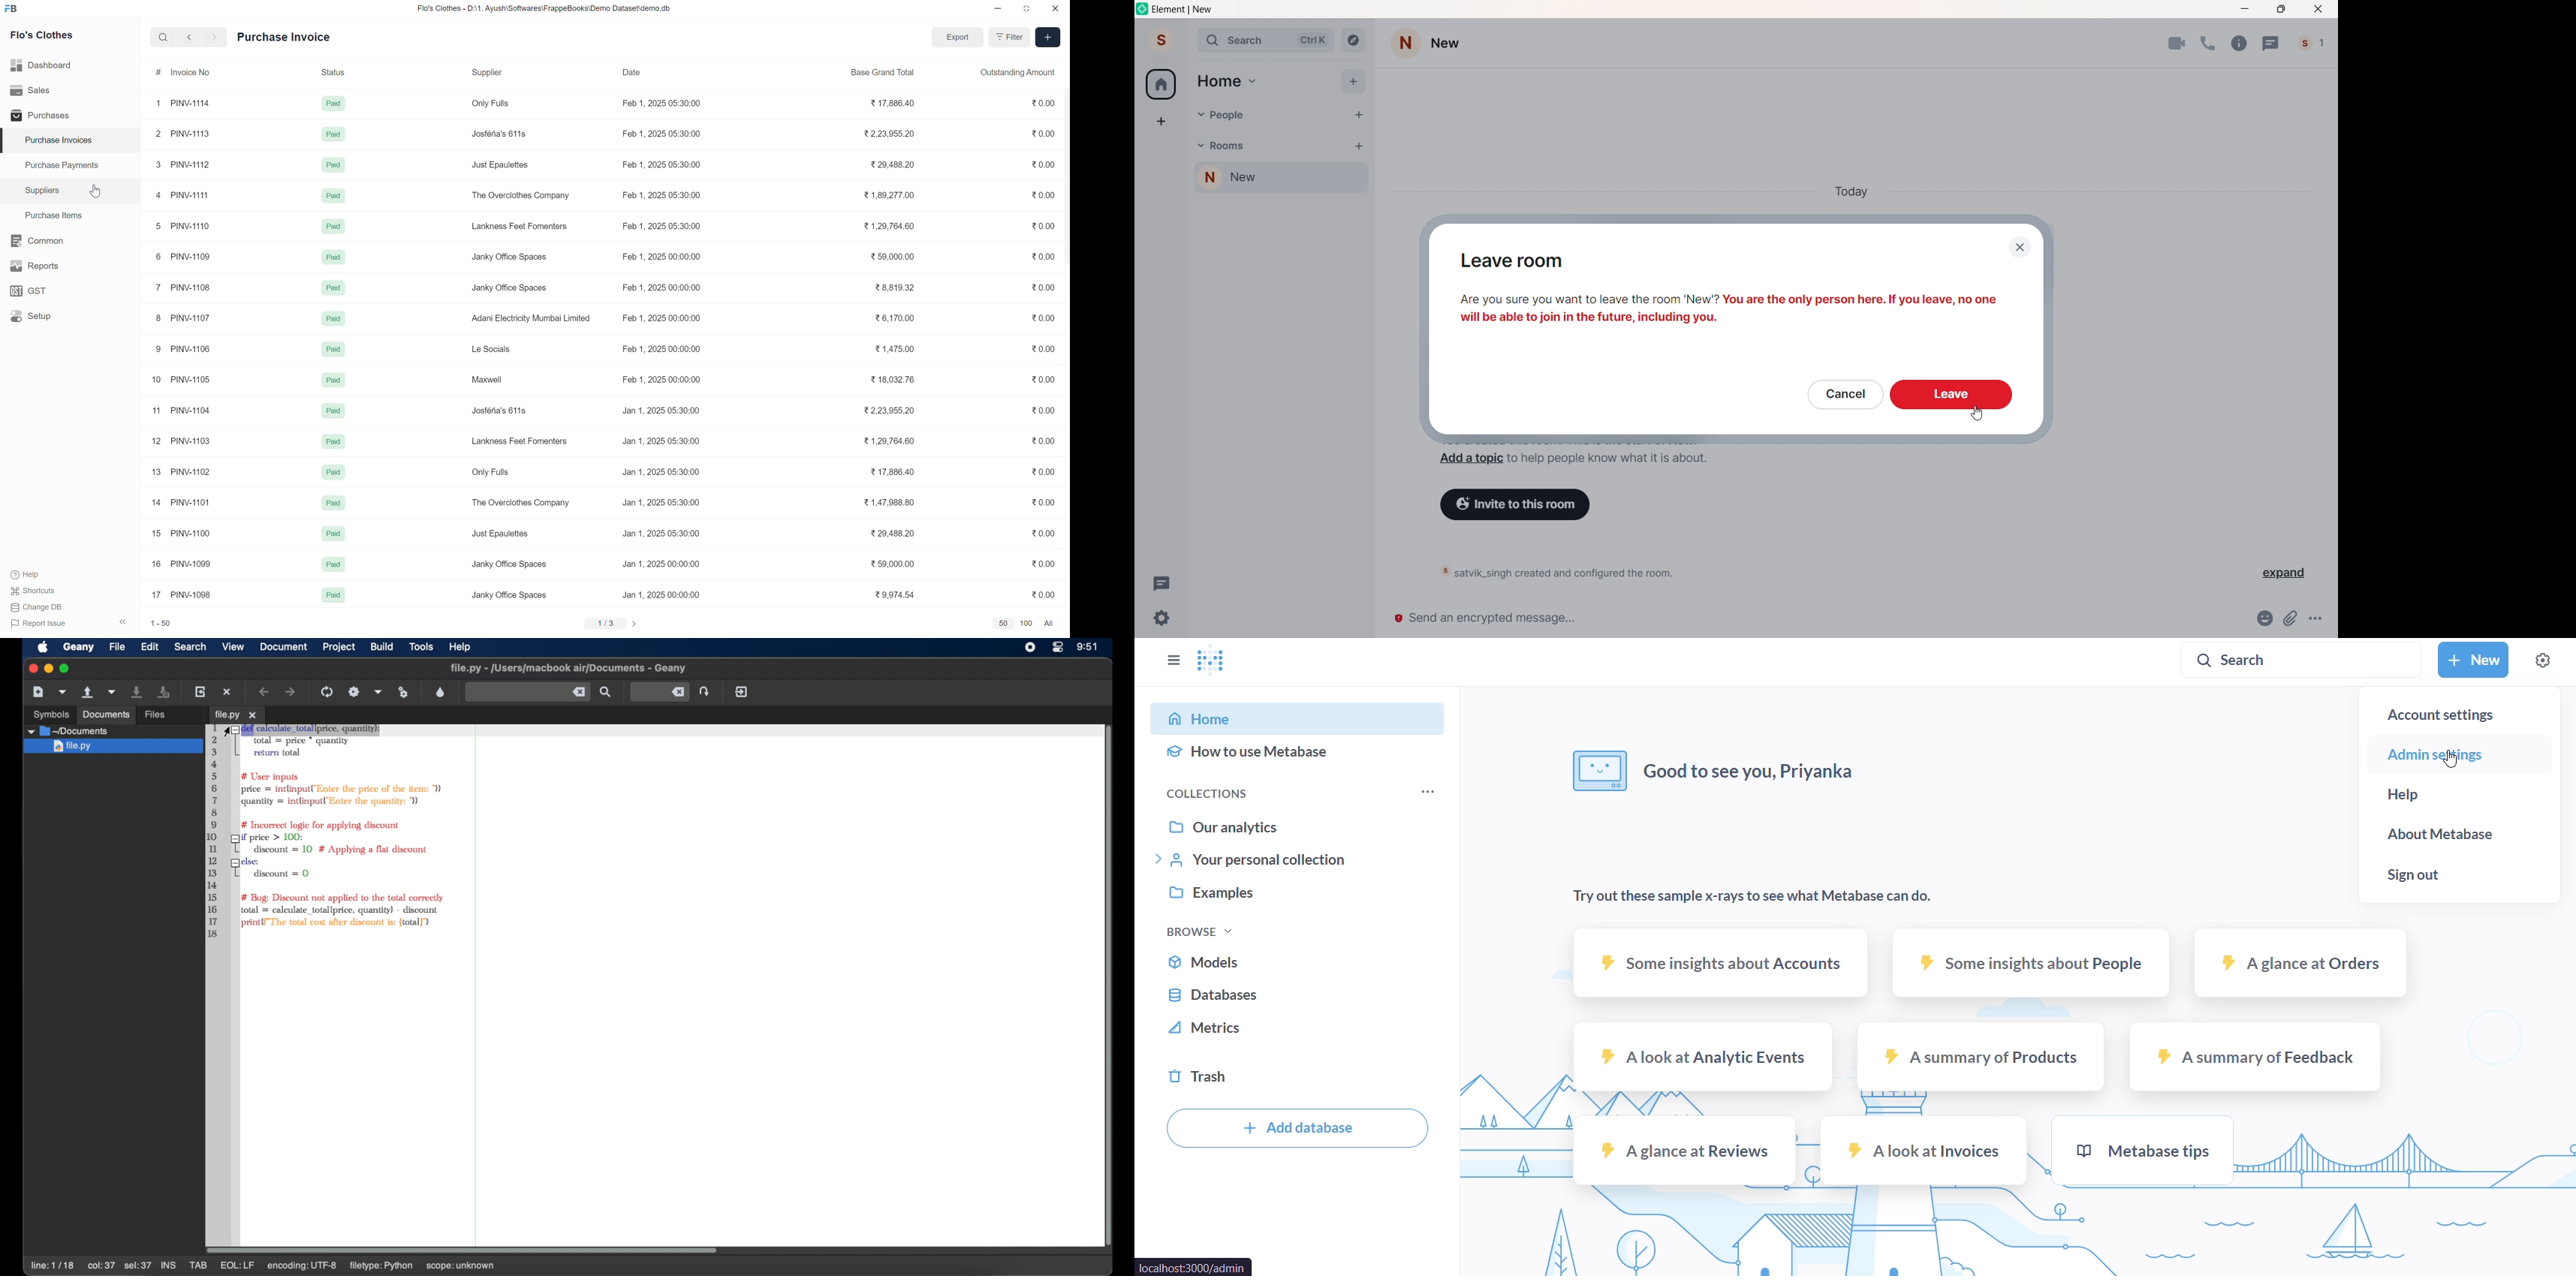 This screenshot has height=1288, width=2576. I want to click on 0.00, so click(1044, 288).